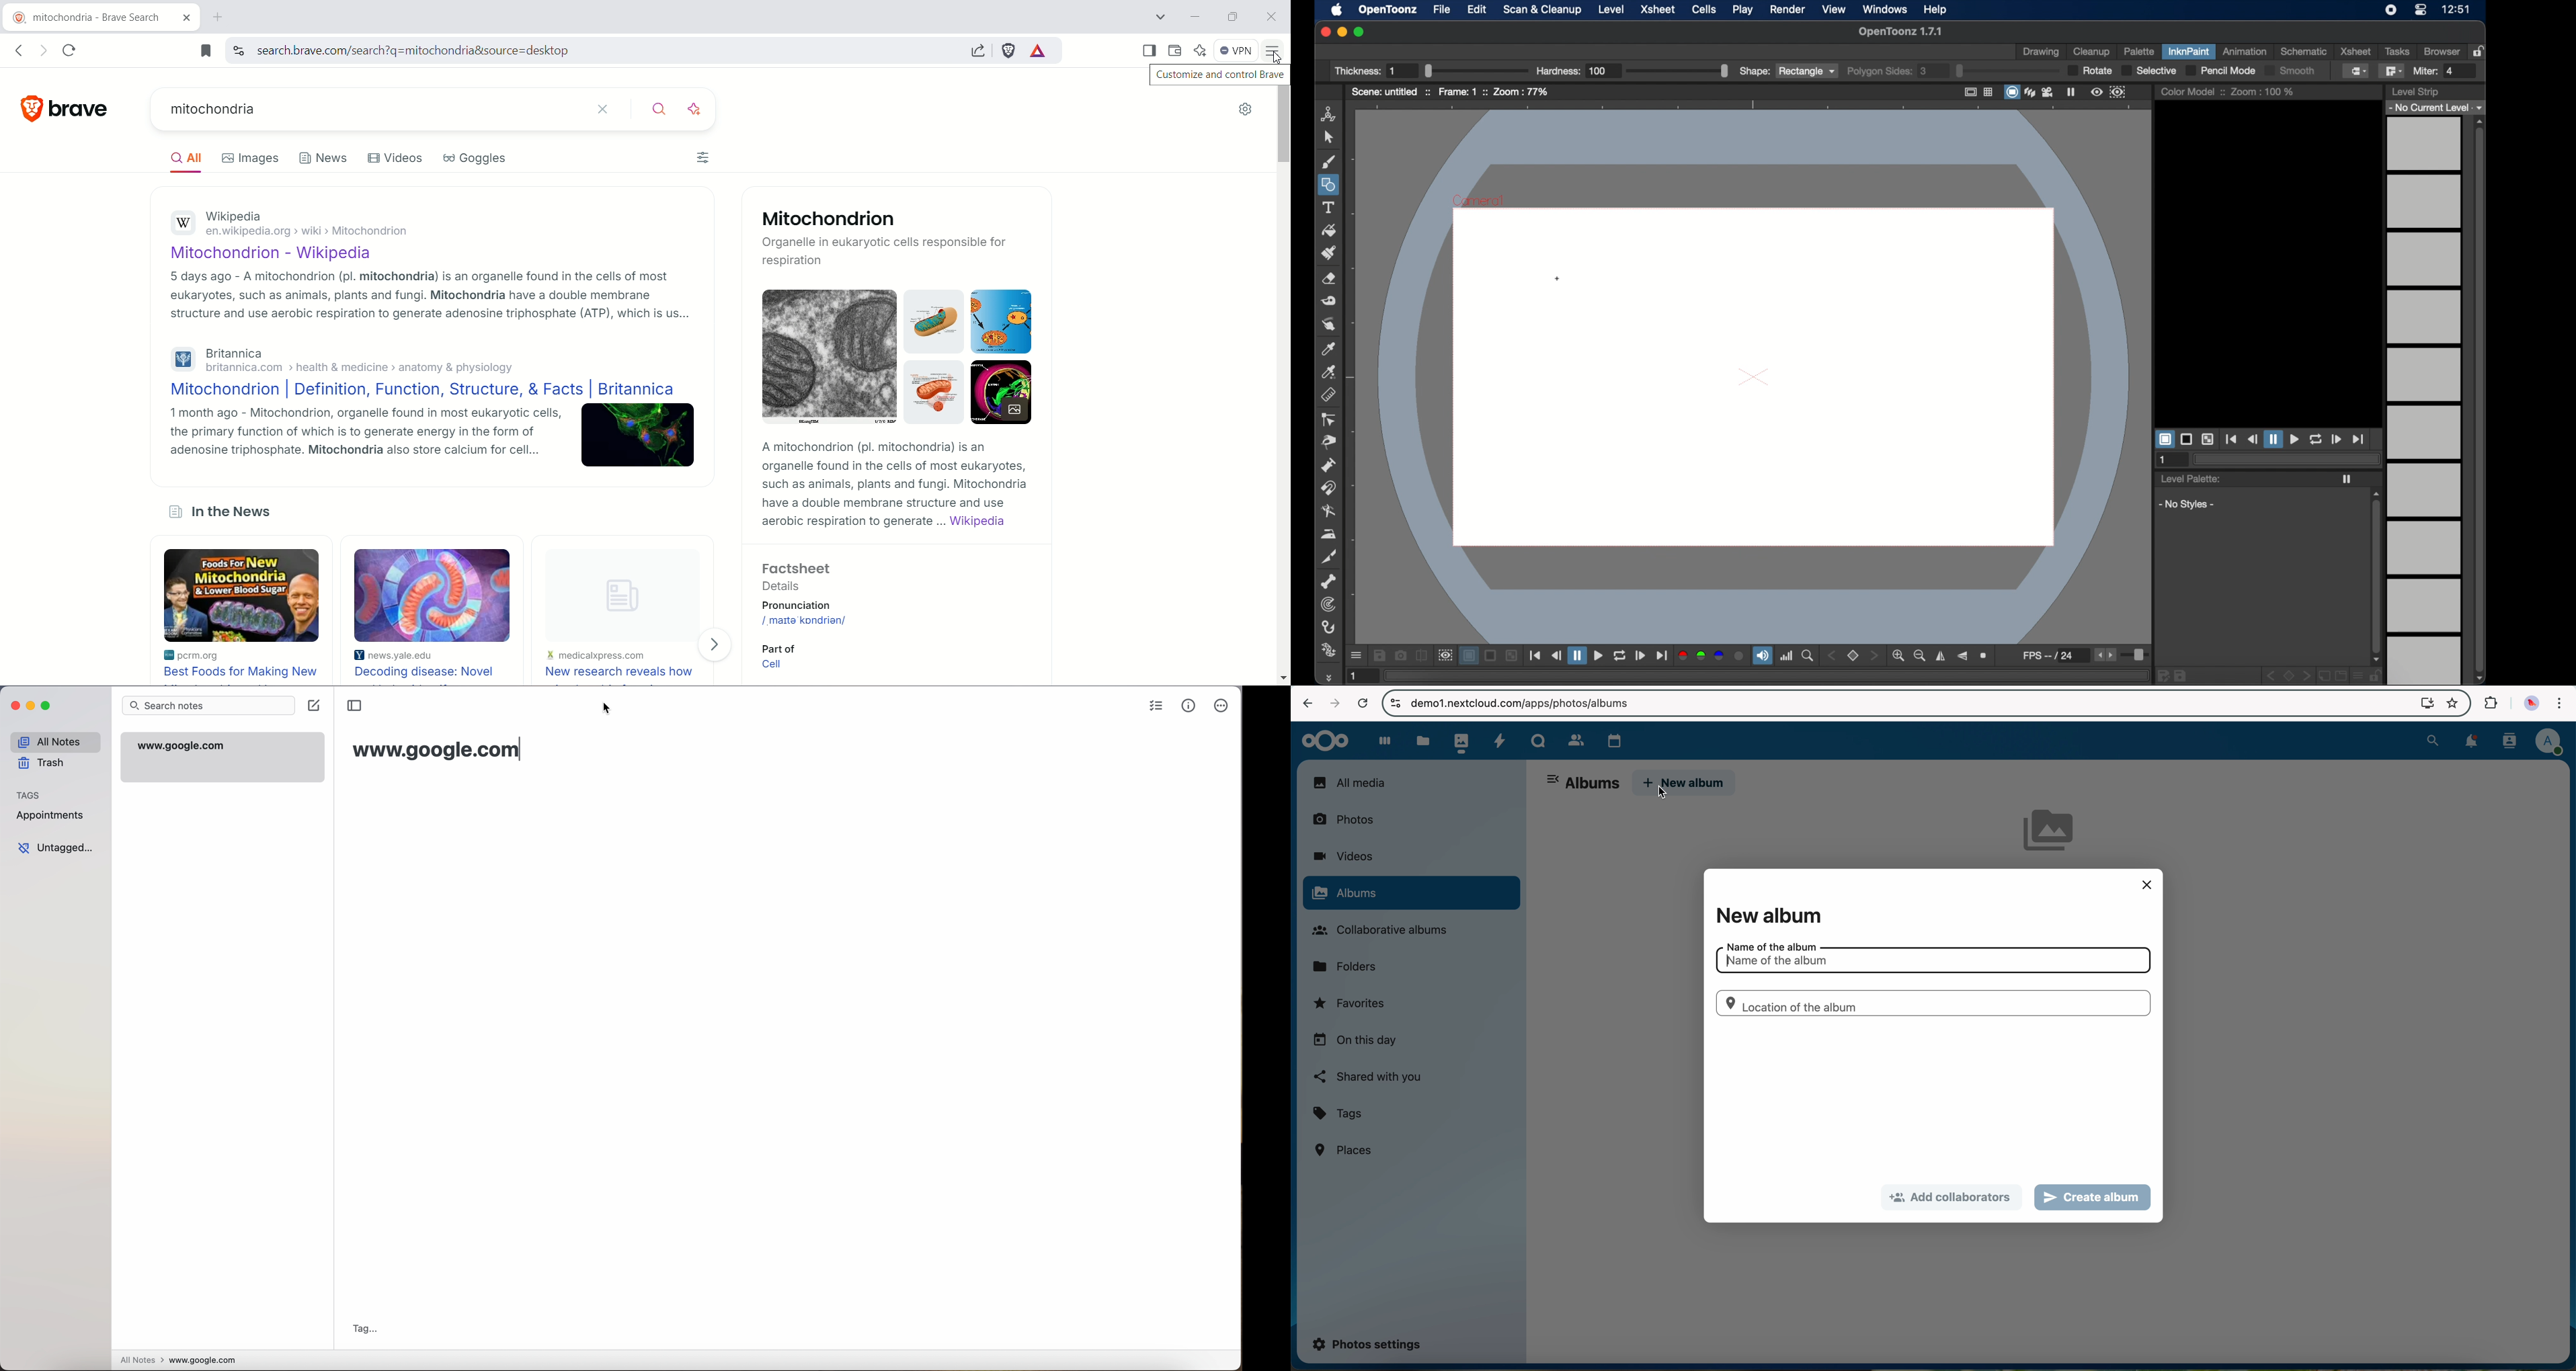 This screenshot has height=1372, width=2576. I want to click on maximize app, so click(47, 706).